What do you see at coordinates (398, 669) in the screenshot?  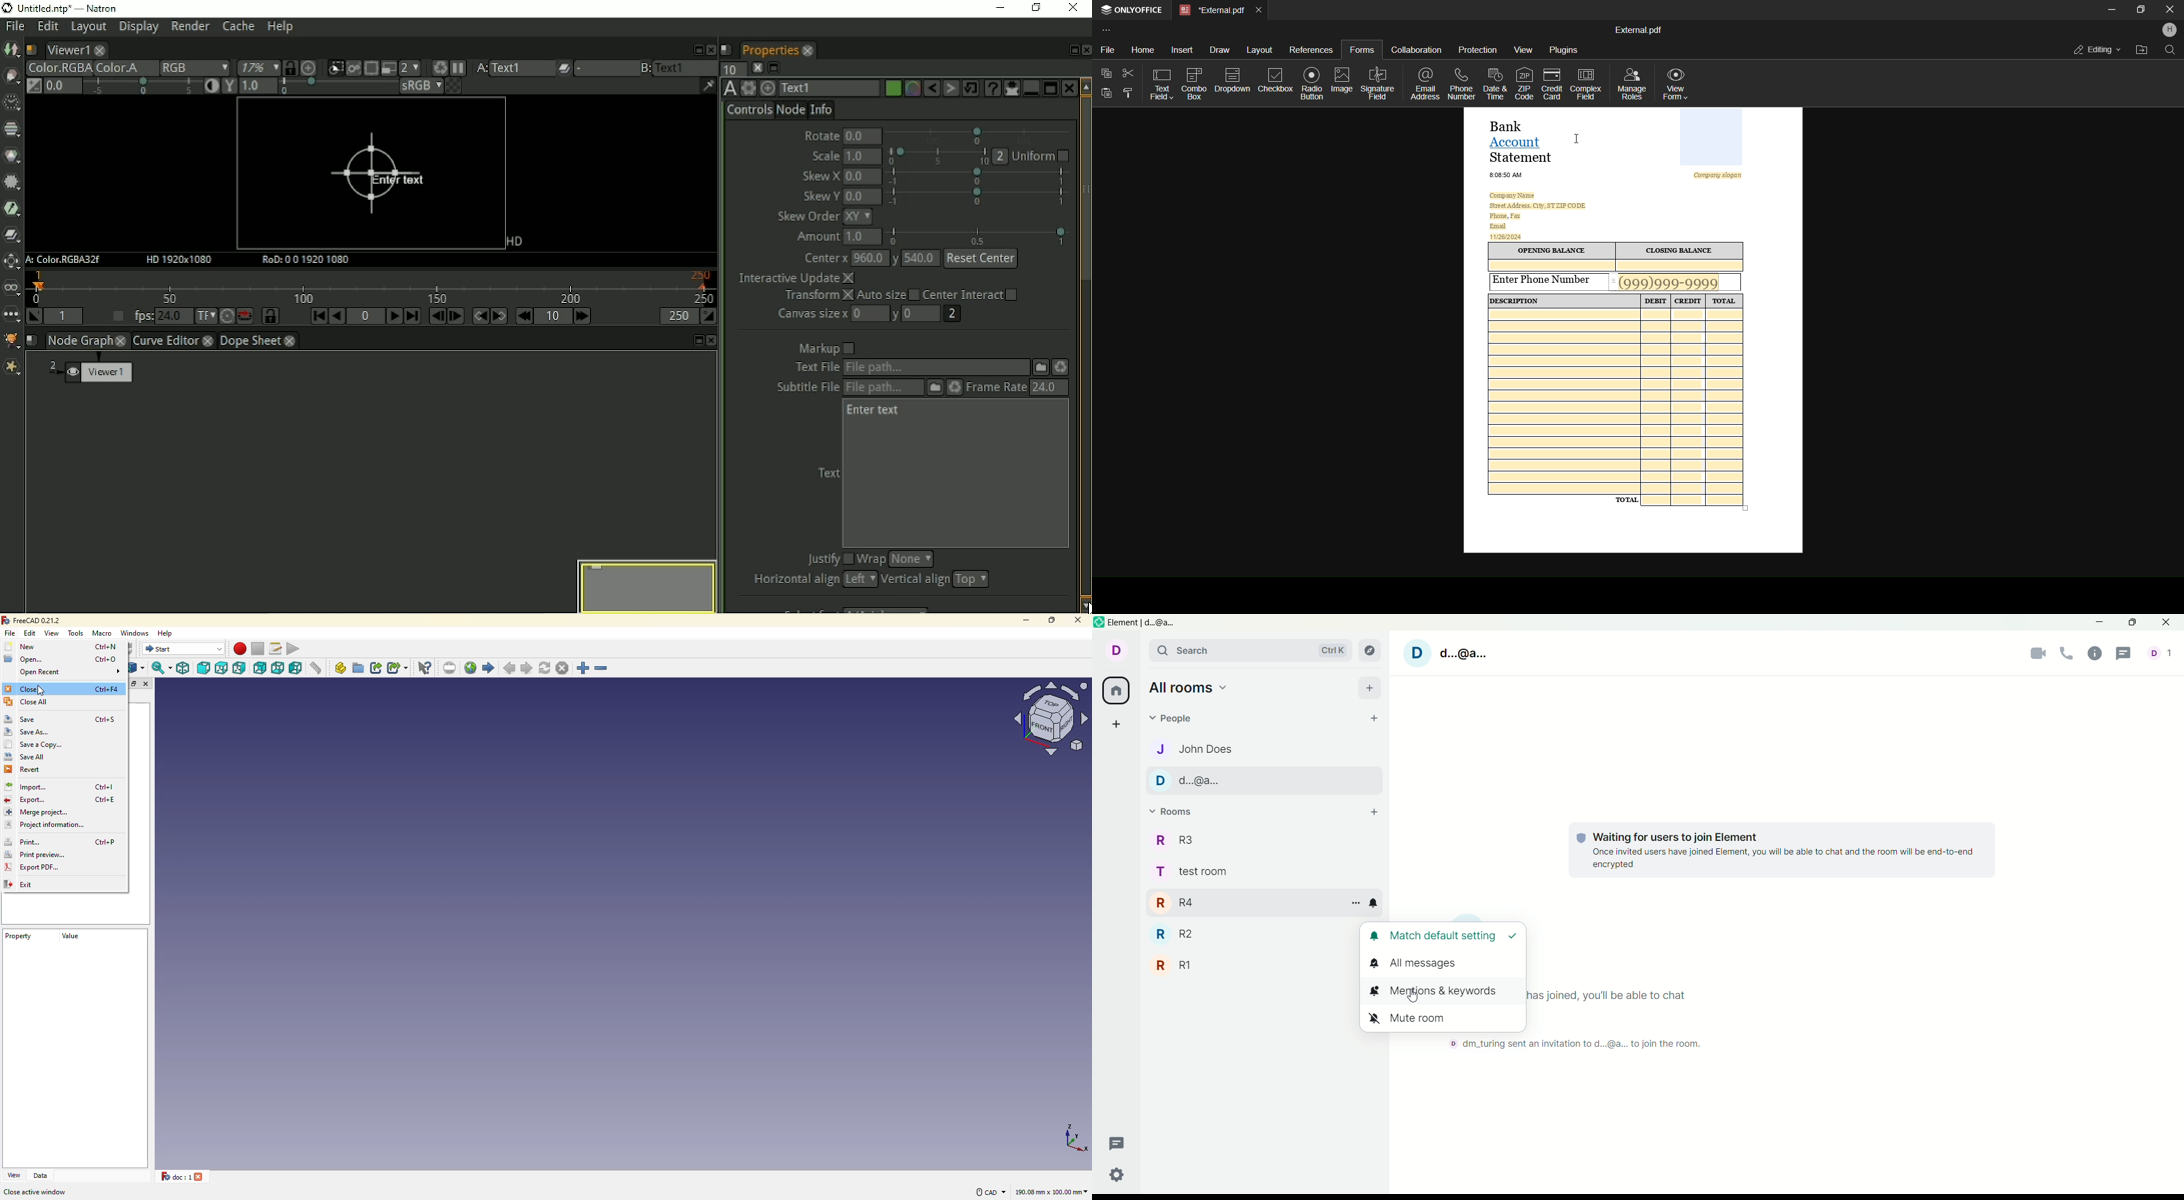 I see `make sub link` at bounding box center [398, 669].